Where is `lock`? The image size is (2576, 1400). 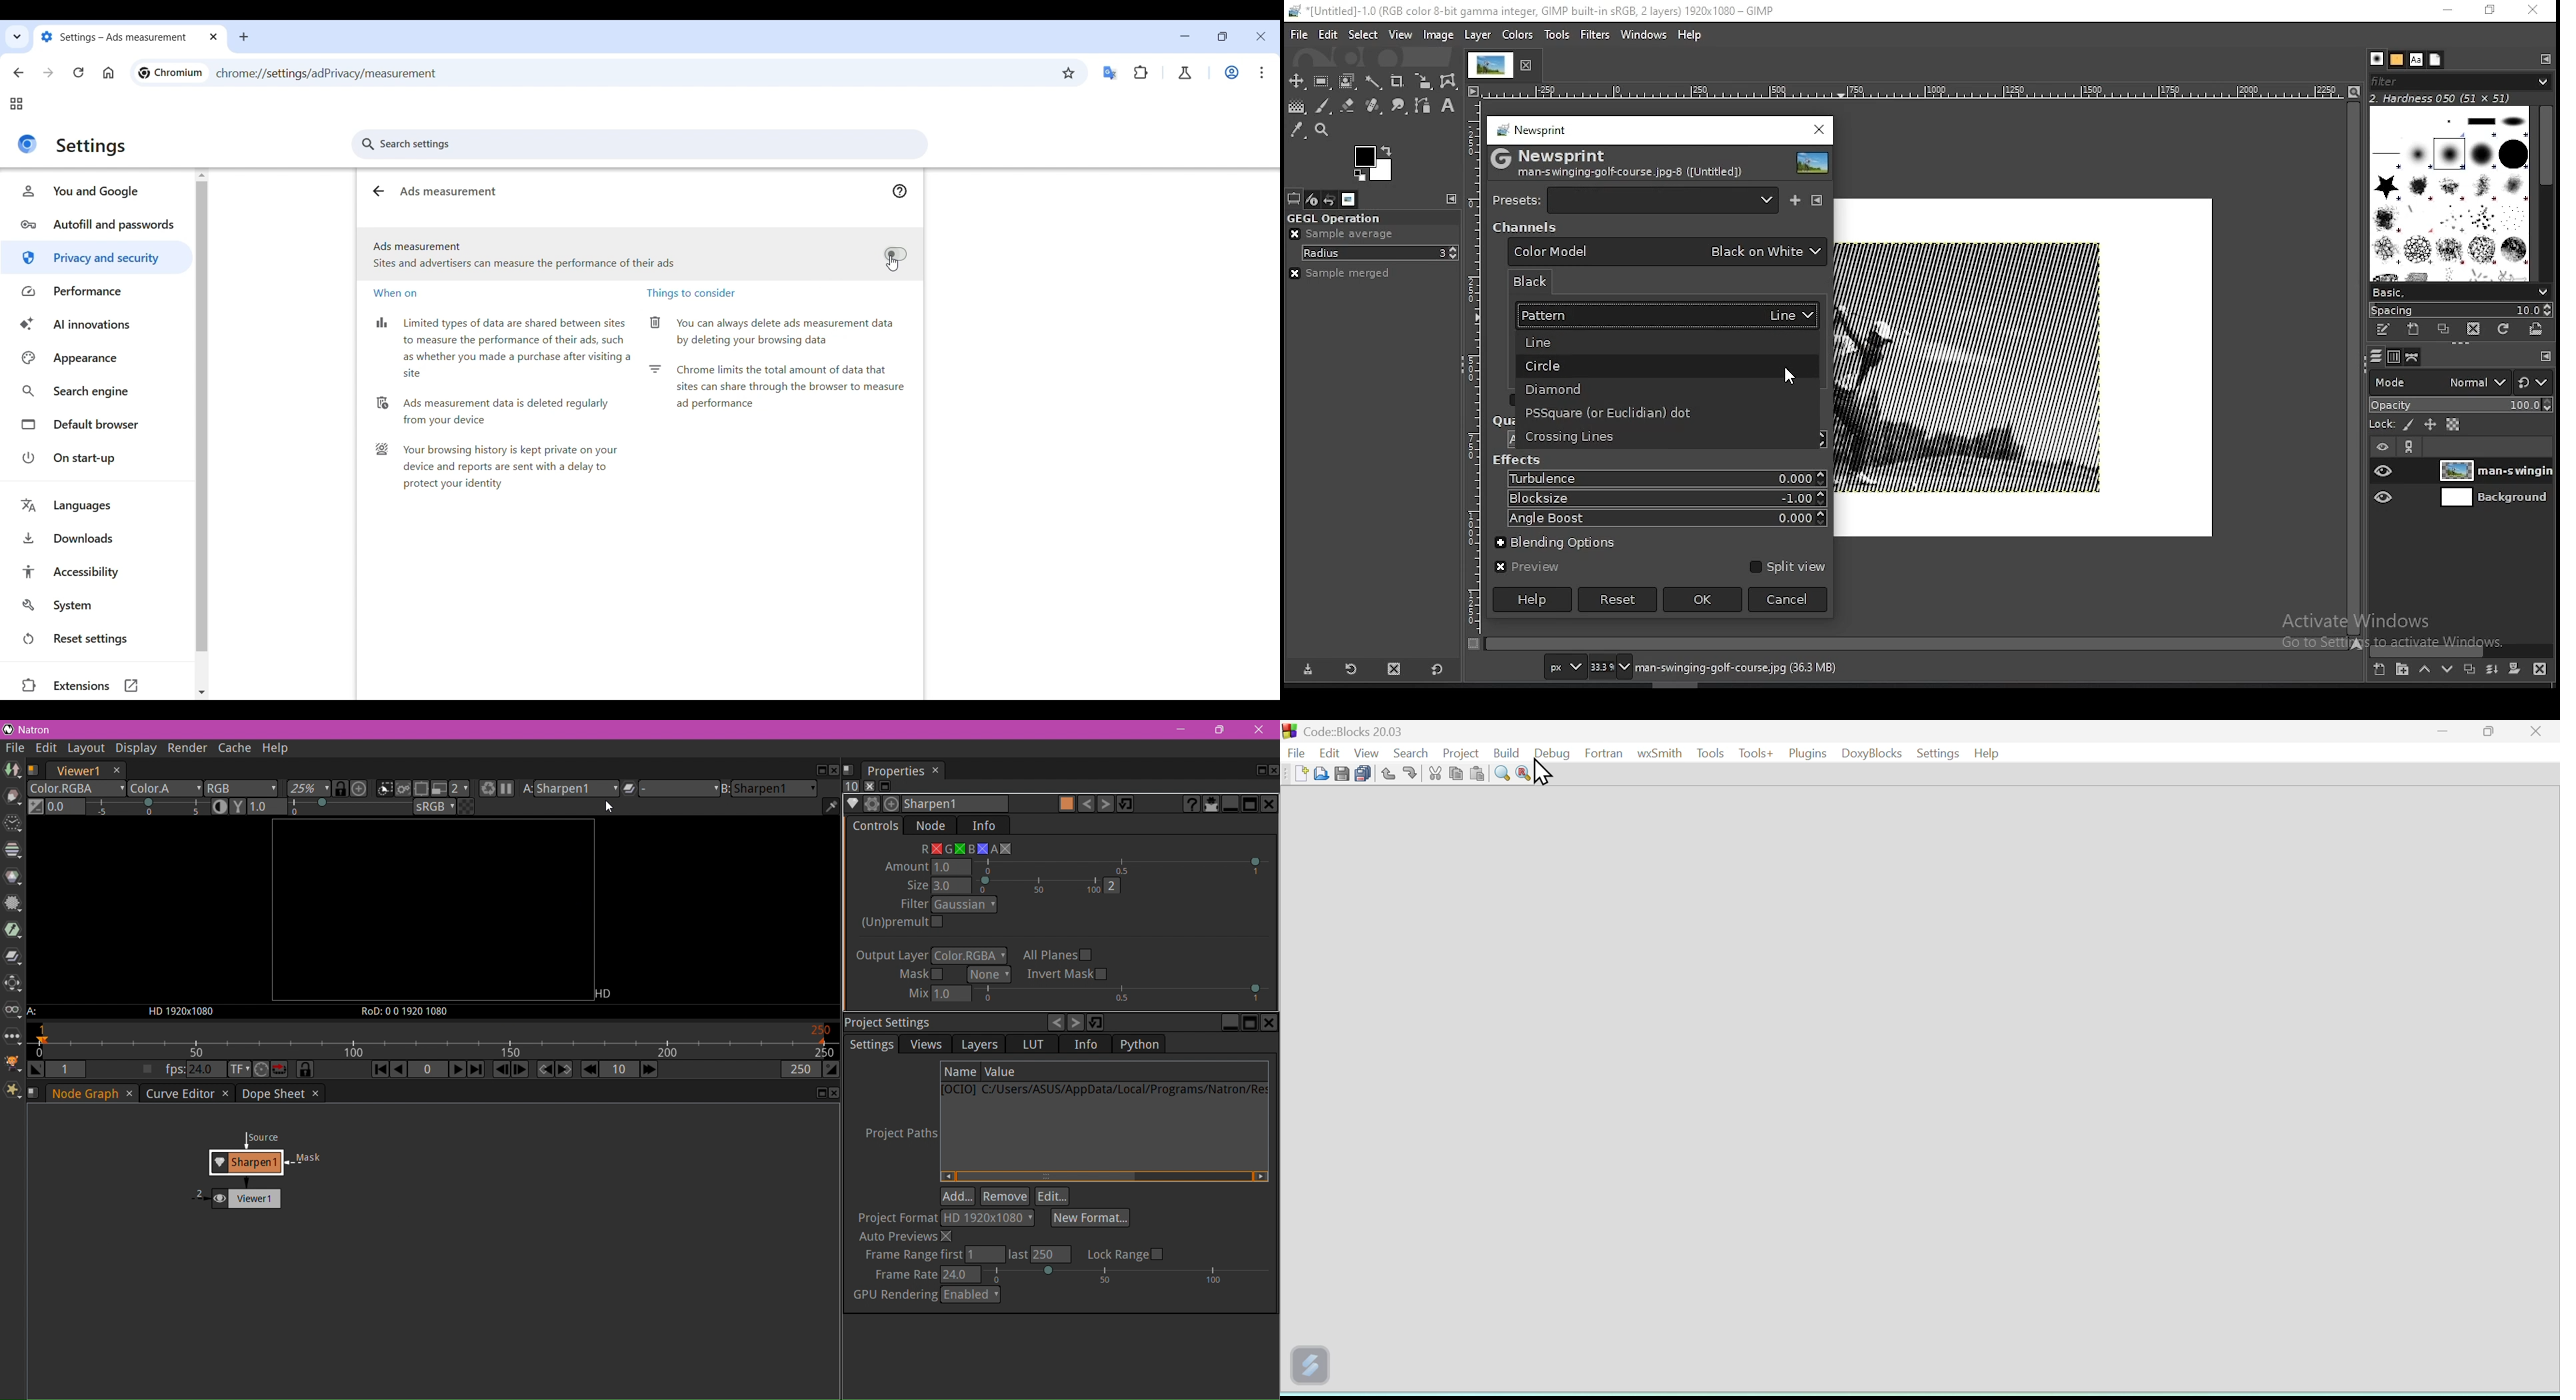
lock is located at coordinates (2383, 424).